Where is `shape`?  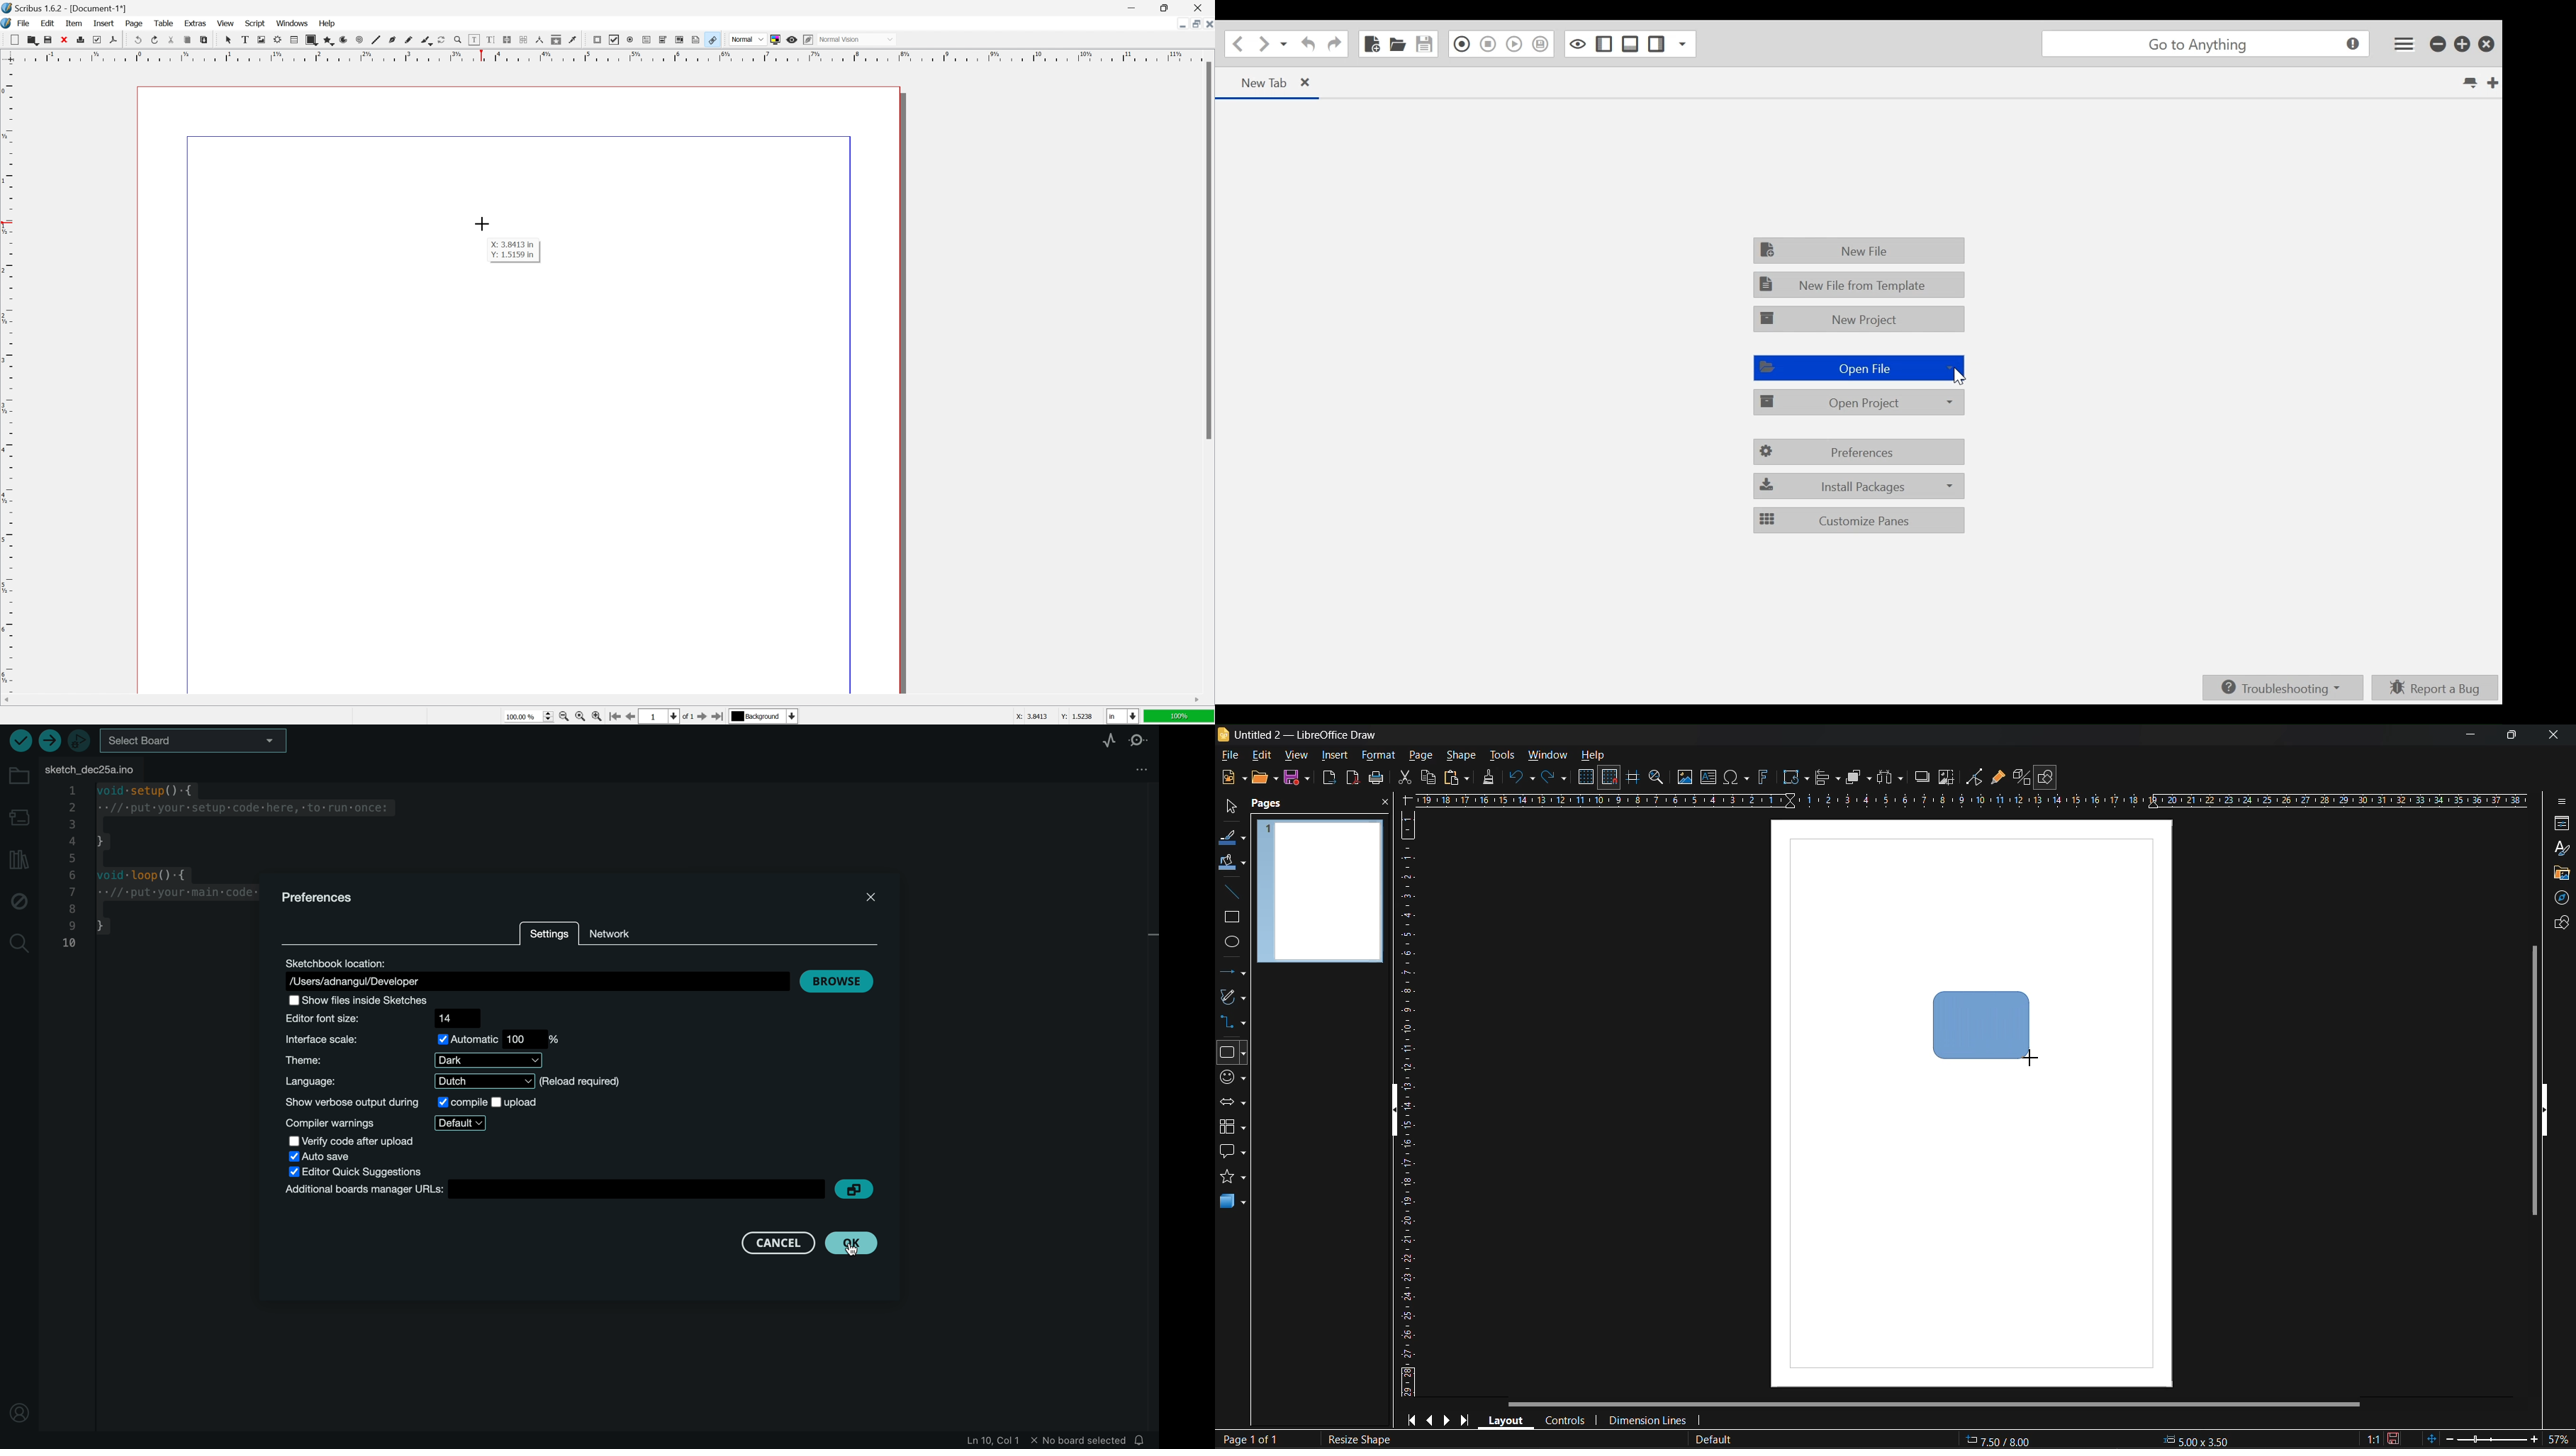
shape is located at coordinates (1465, 755).